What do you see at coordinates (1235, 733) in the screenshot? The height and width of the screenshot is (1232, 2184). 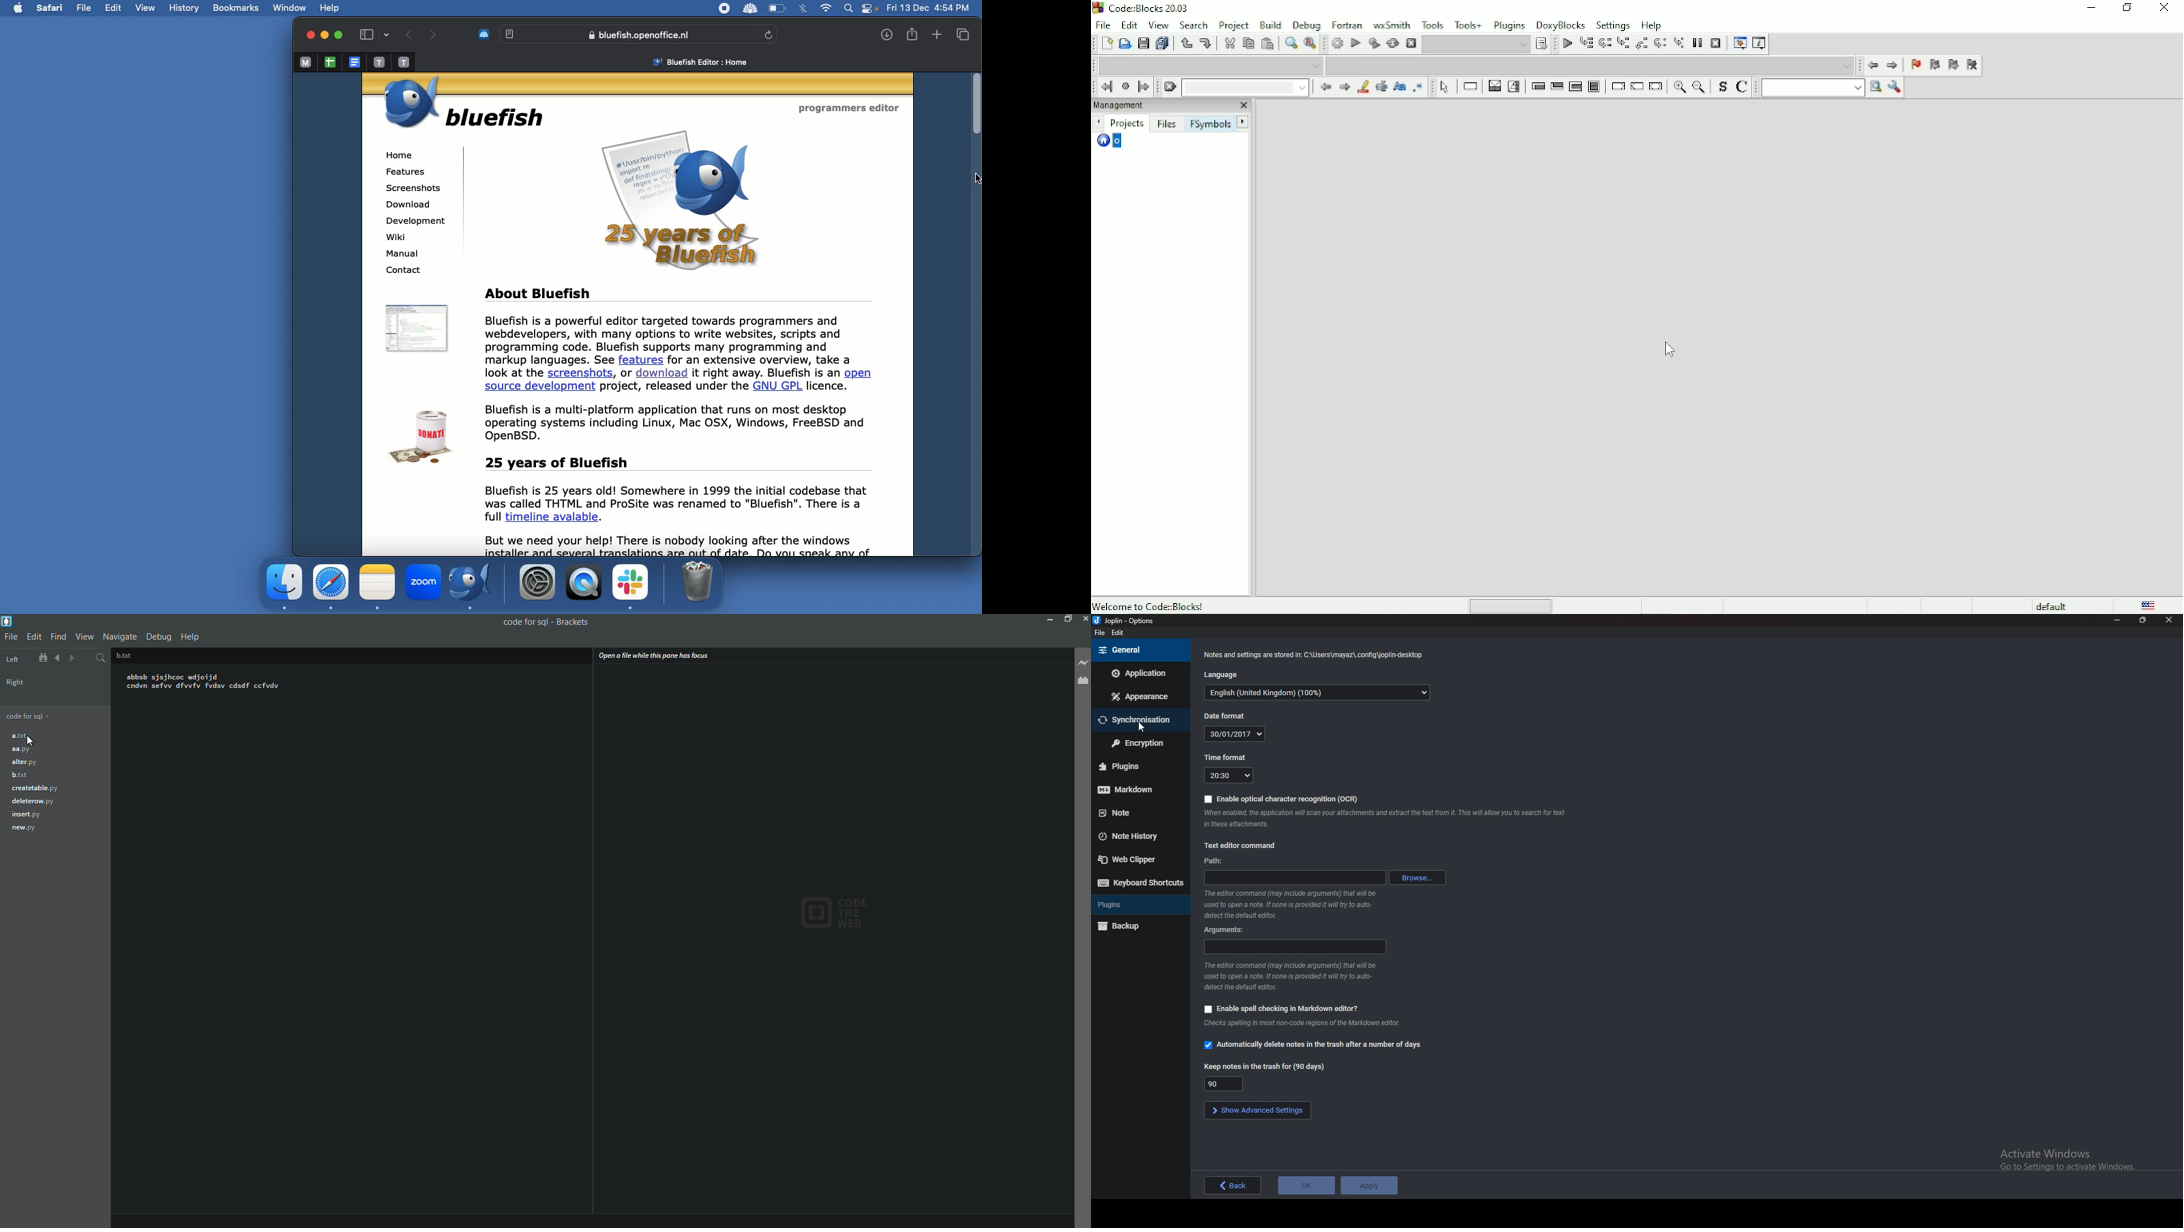 I see `date format` at bounding box center [1235, 733].